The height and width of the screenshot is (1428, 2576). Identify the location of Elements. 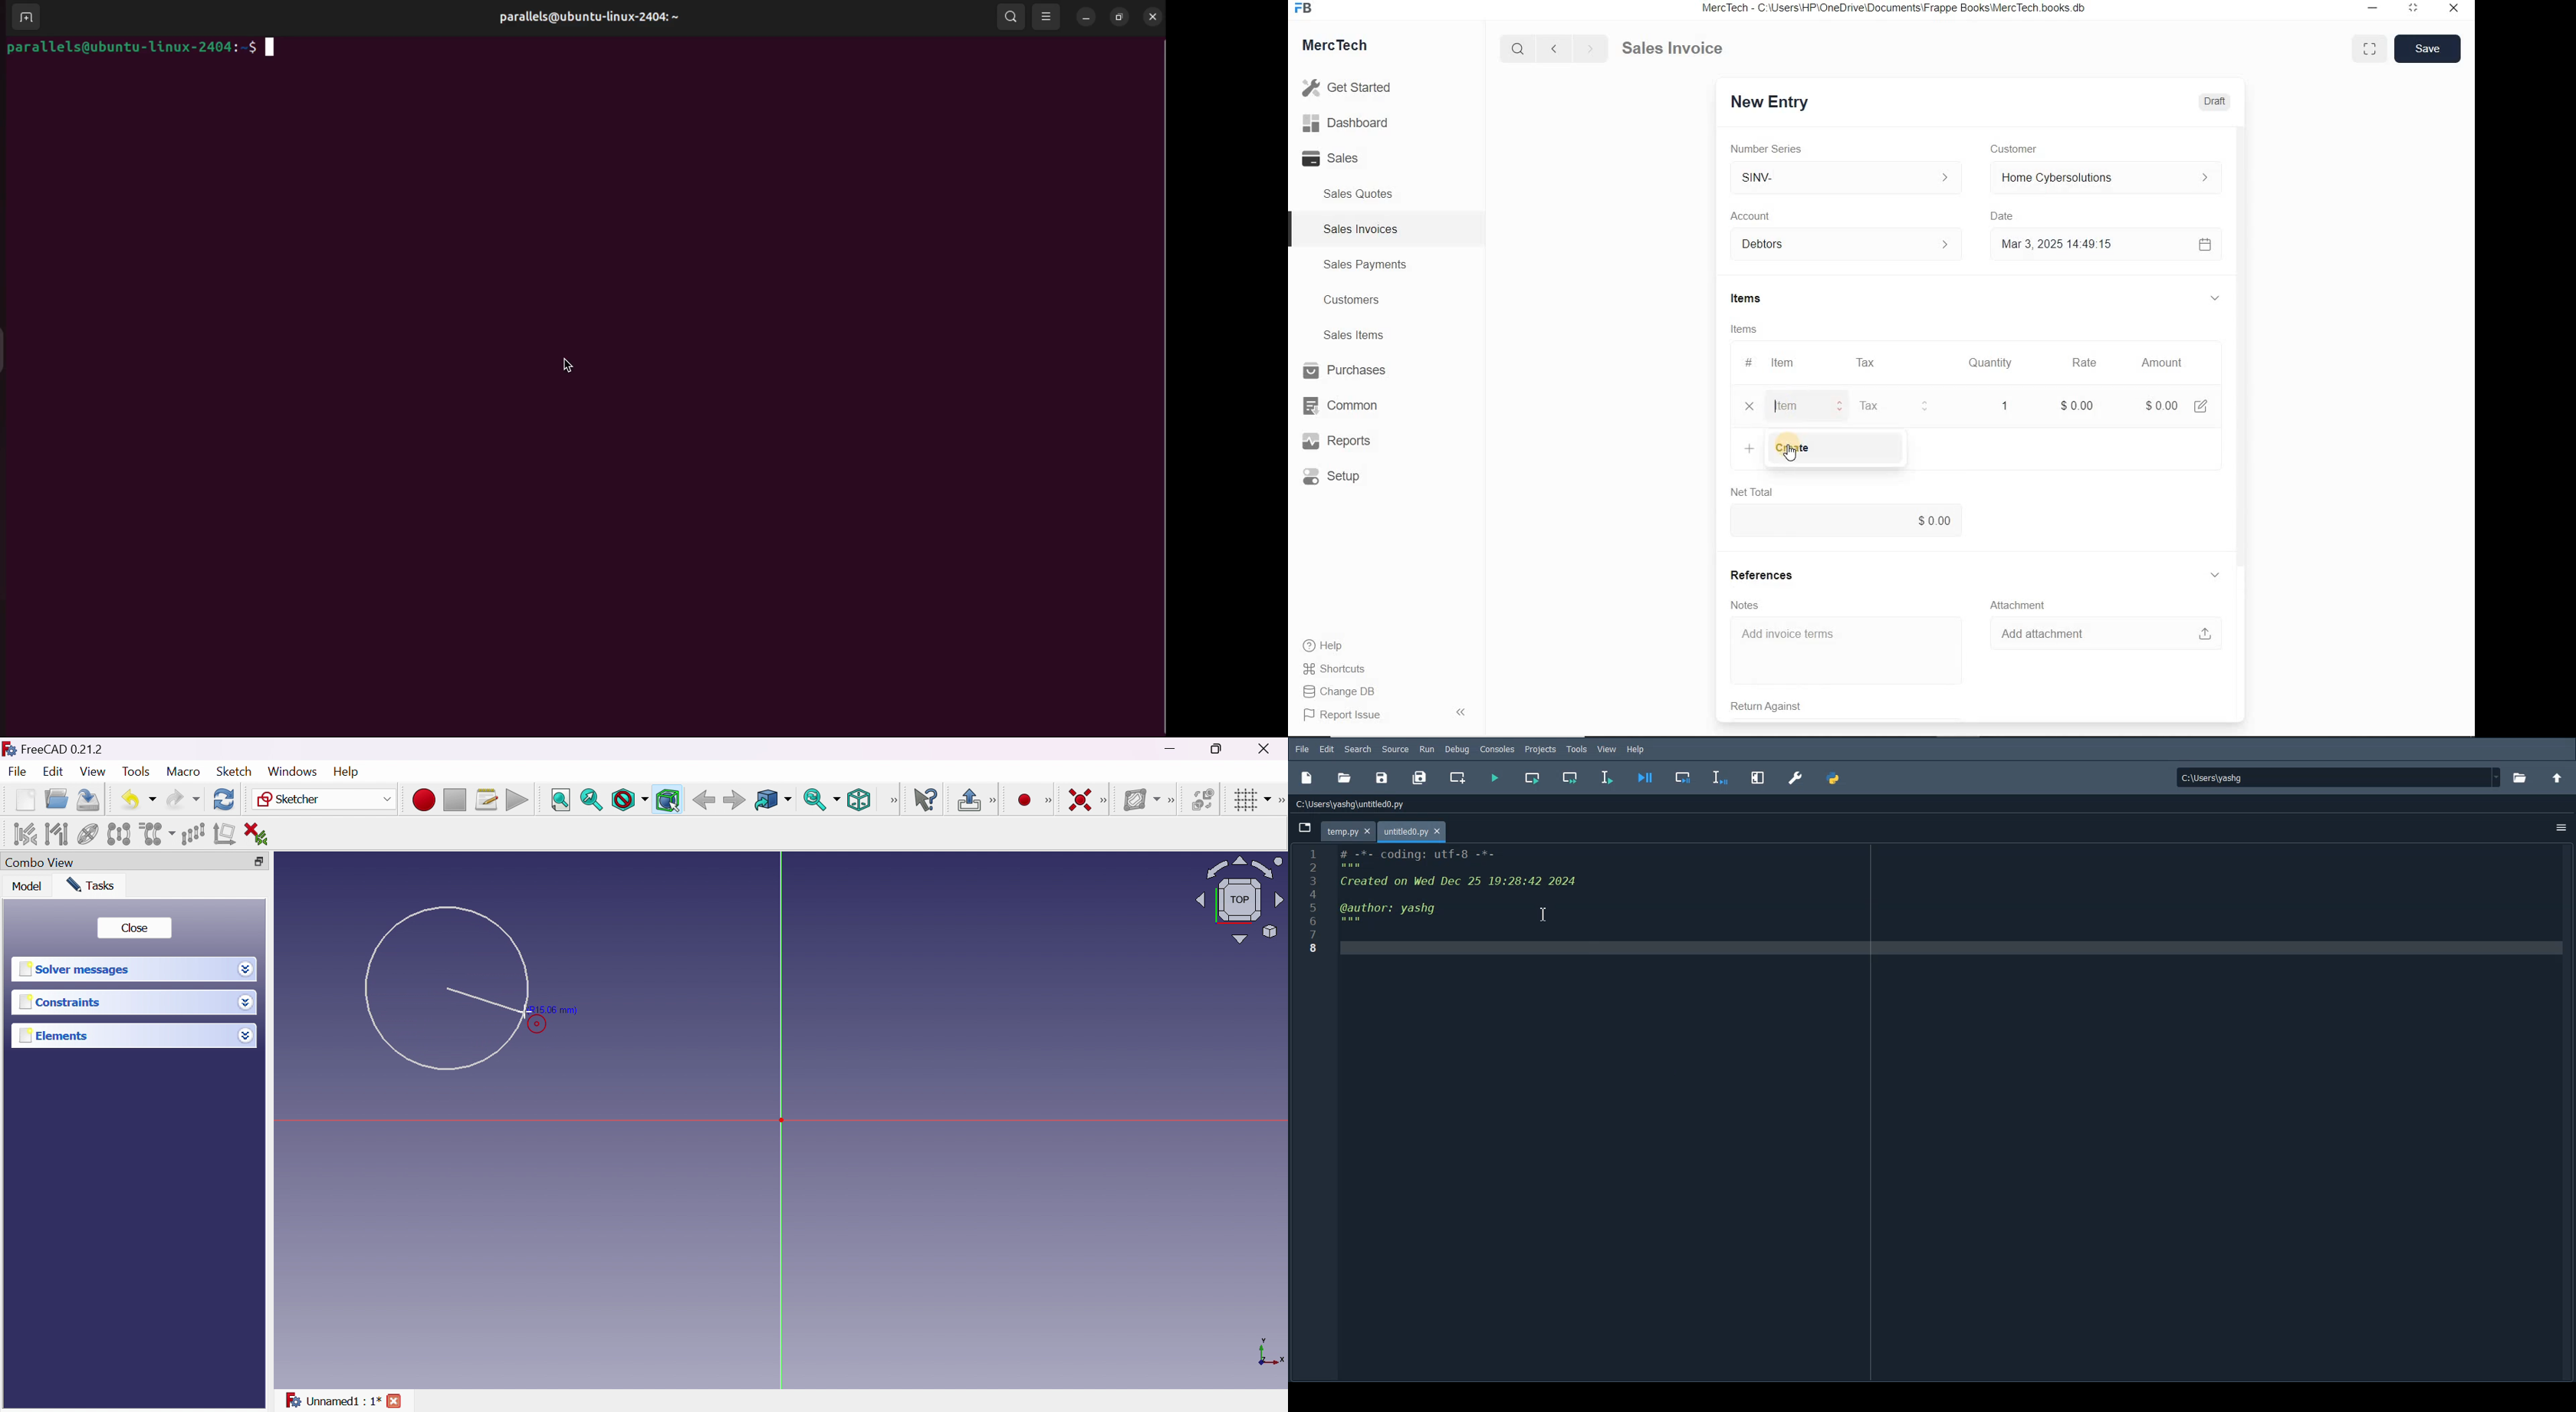
(55, 1036).